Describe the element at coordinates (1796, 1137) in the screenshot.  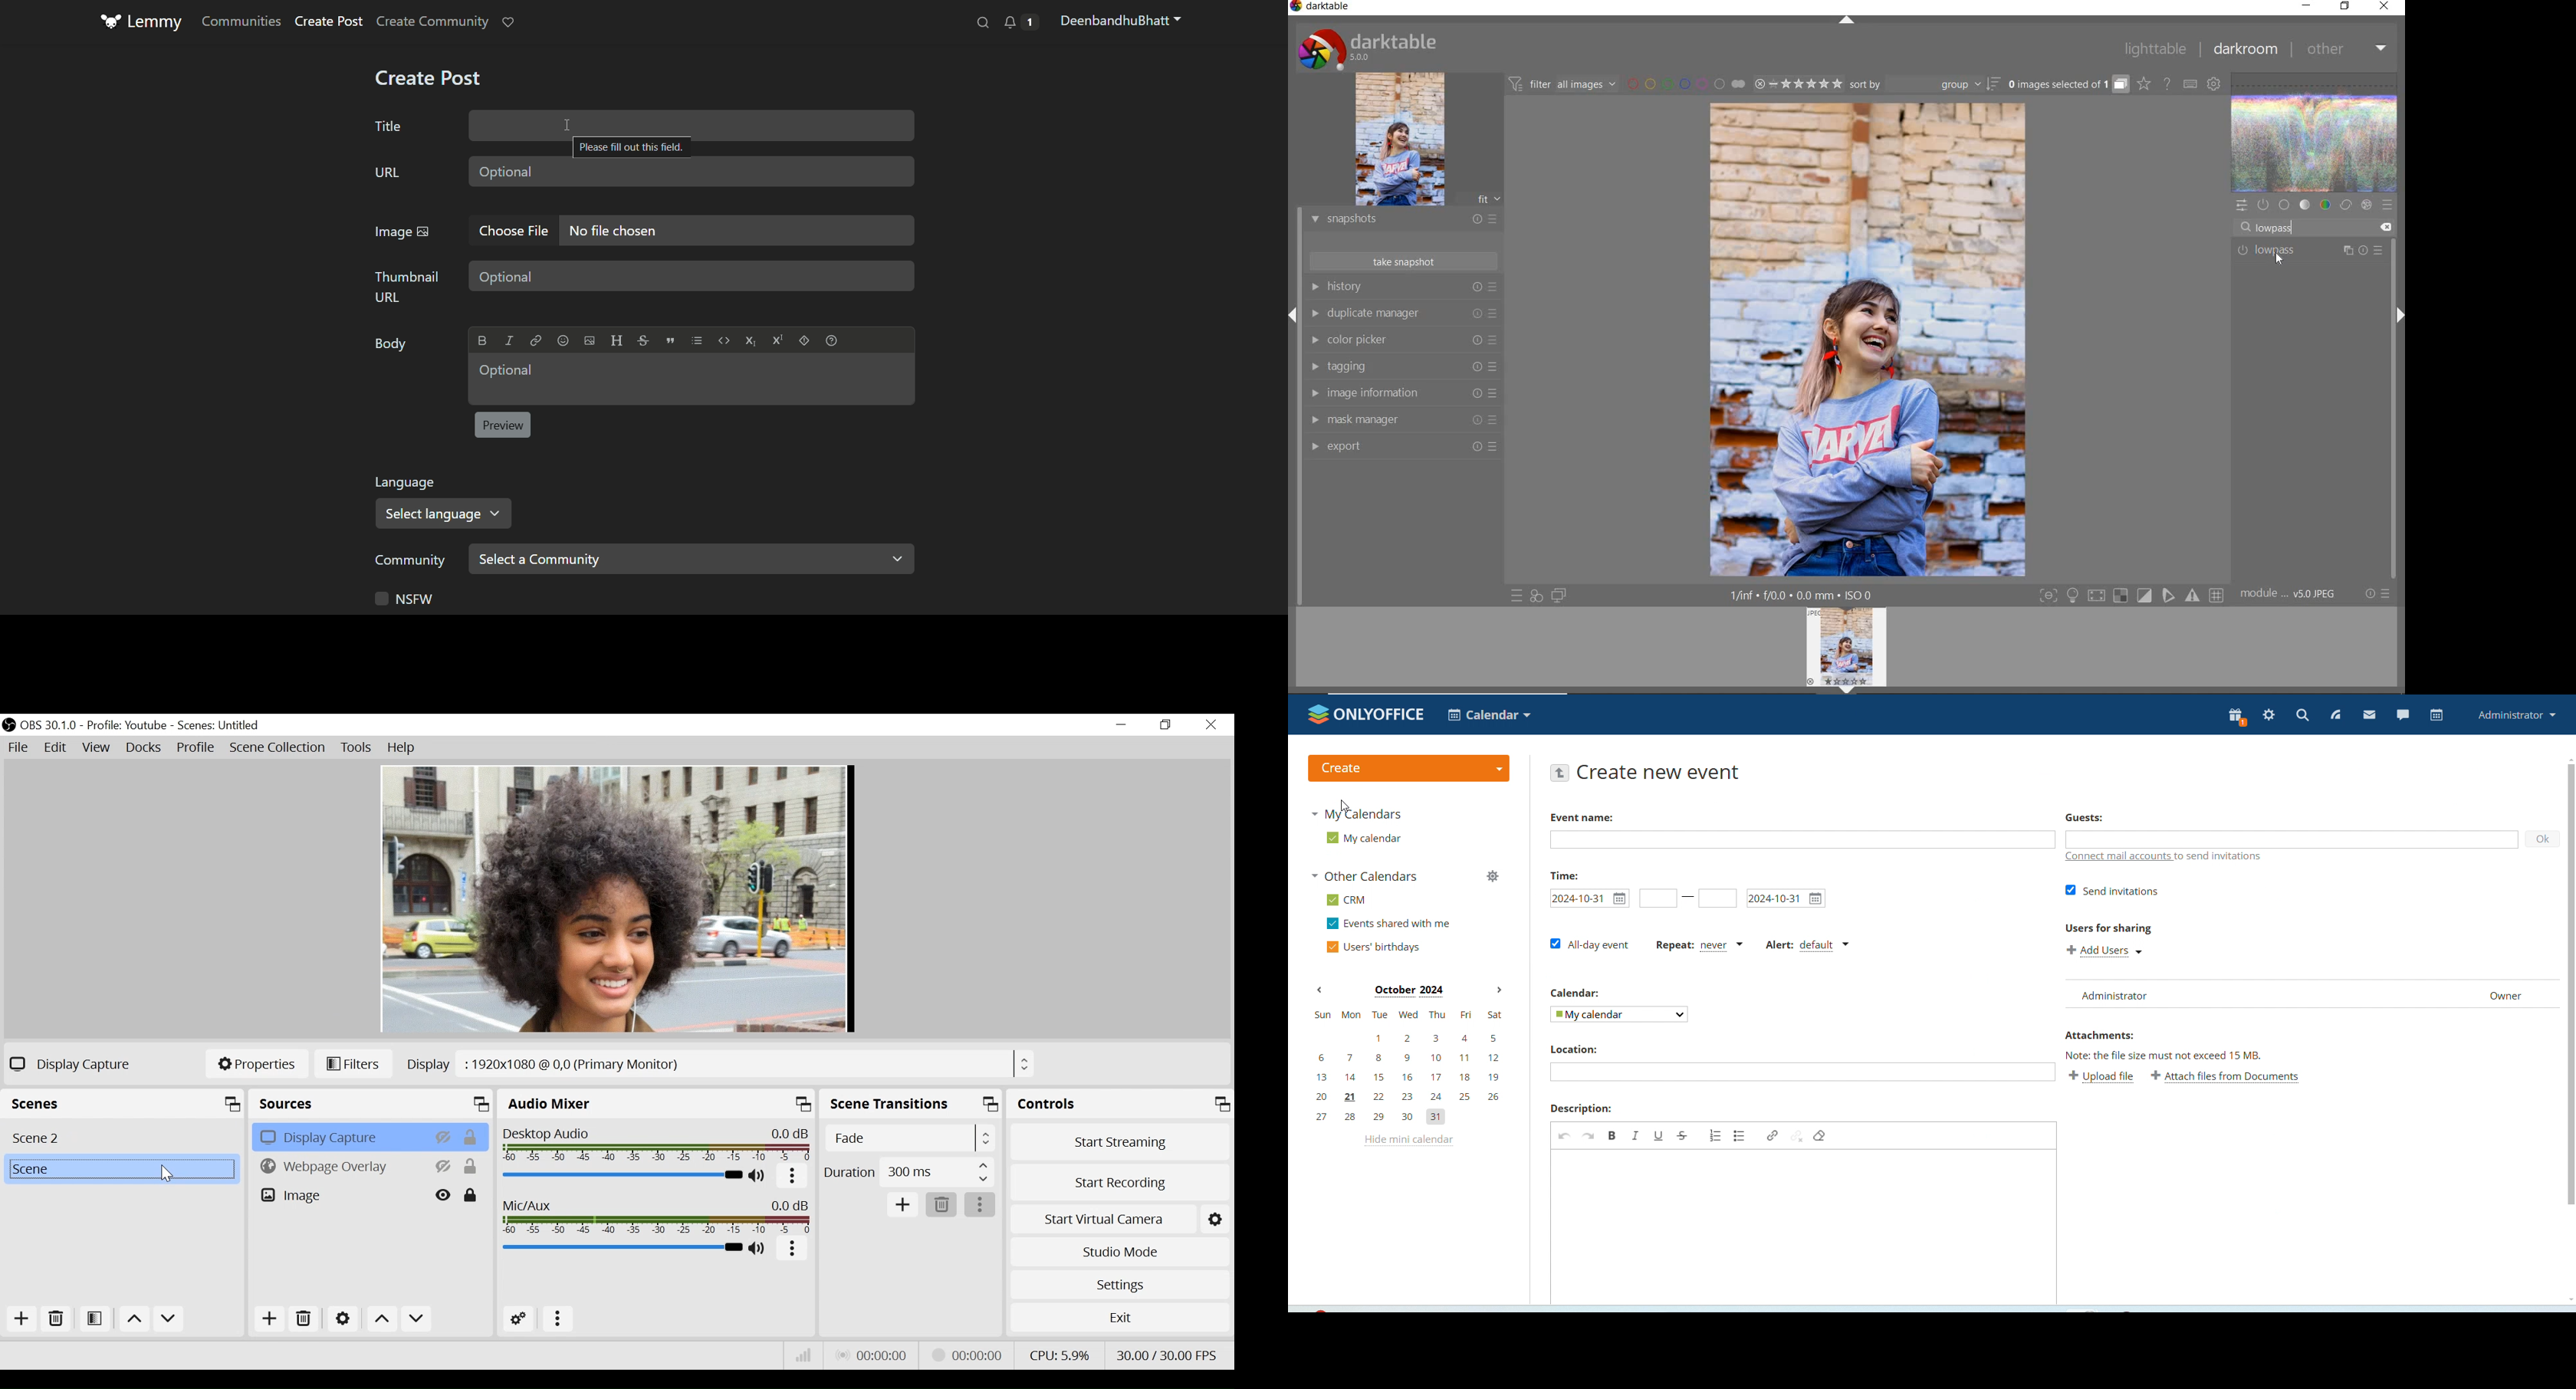
I see `unlink` at that location.